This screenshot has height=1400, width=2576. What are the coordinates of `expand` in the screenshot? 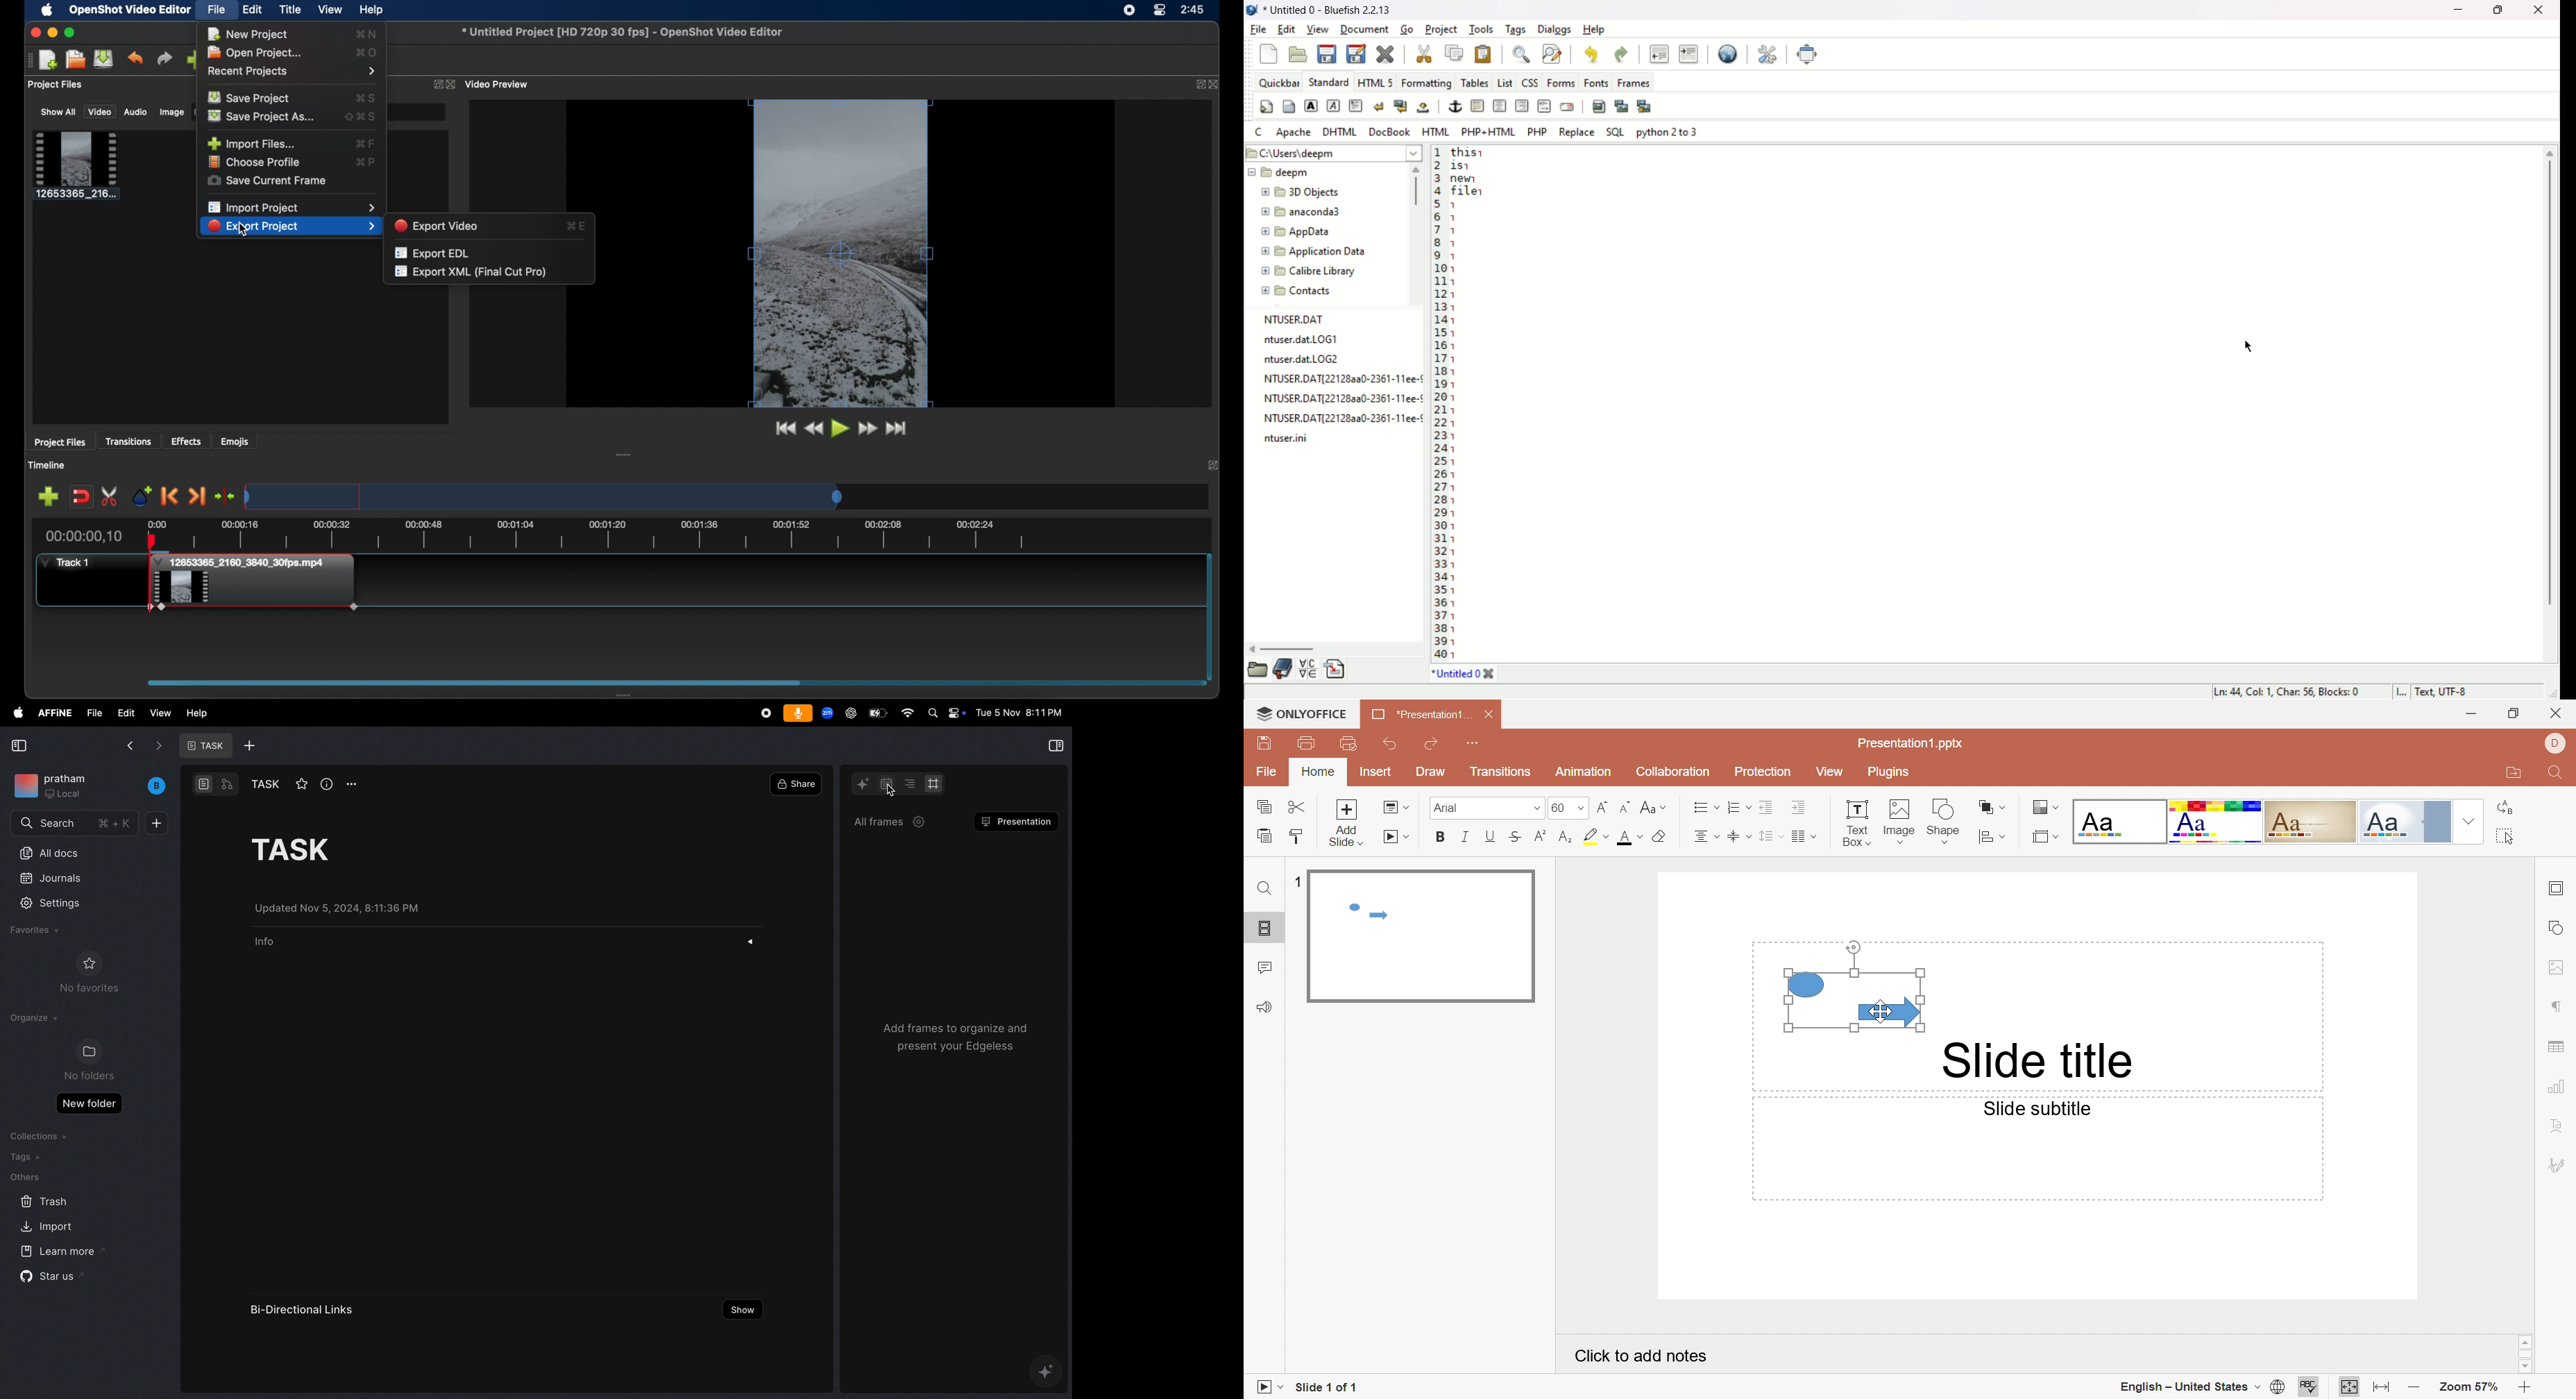 It's located at (1196, 85).